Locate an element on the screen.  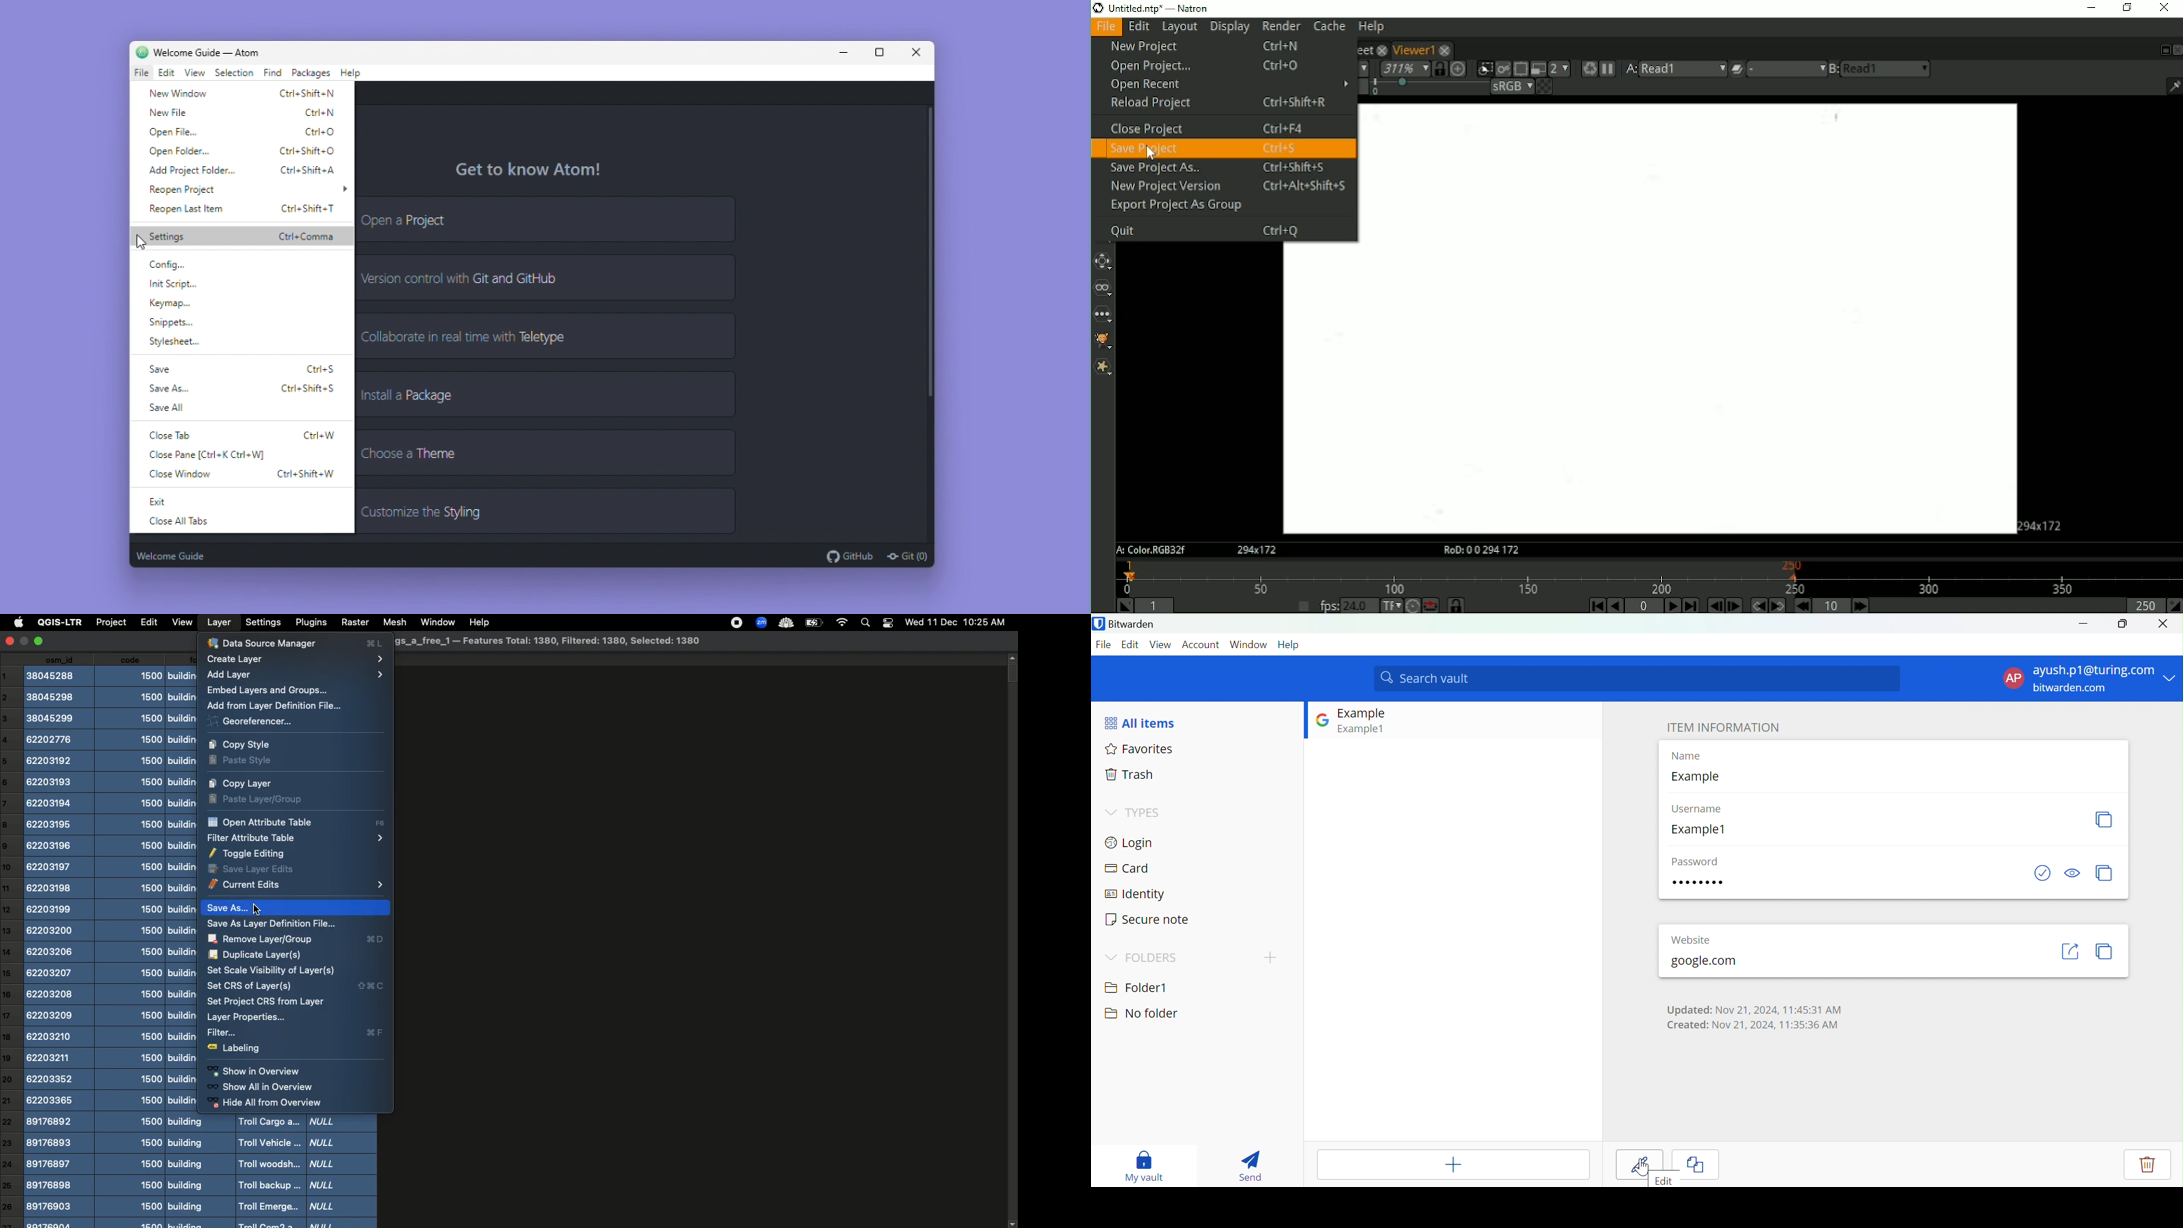
Username is located at coordinates (1699, 810).